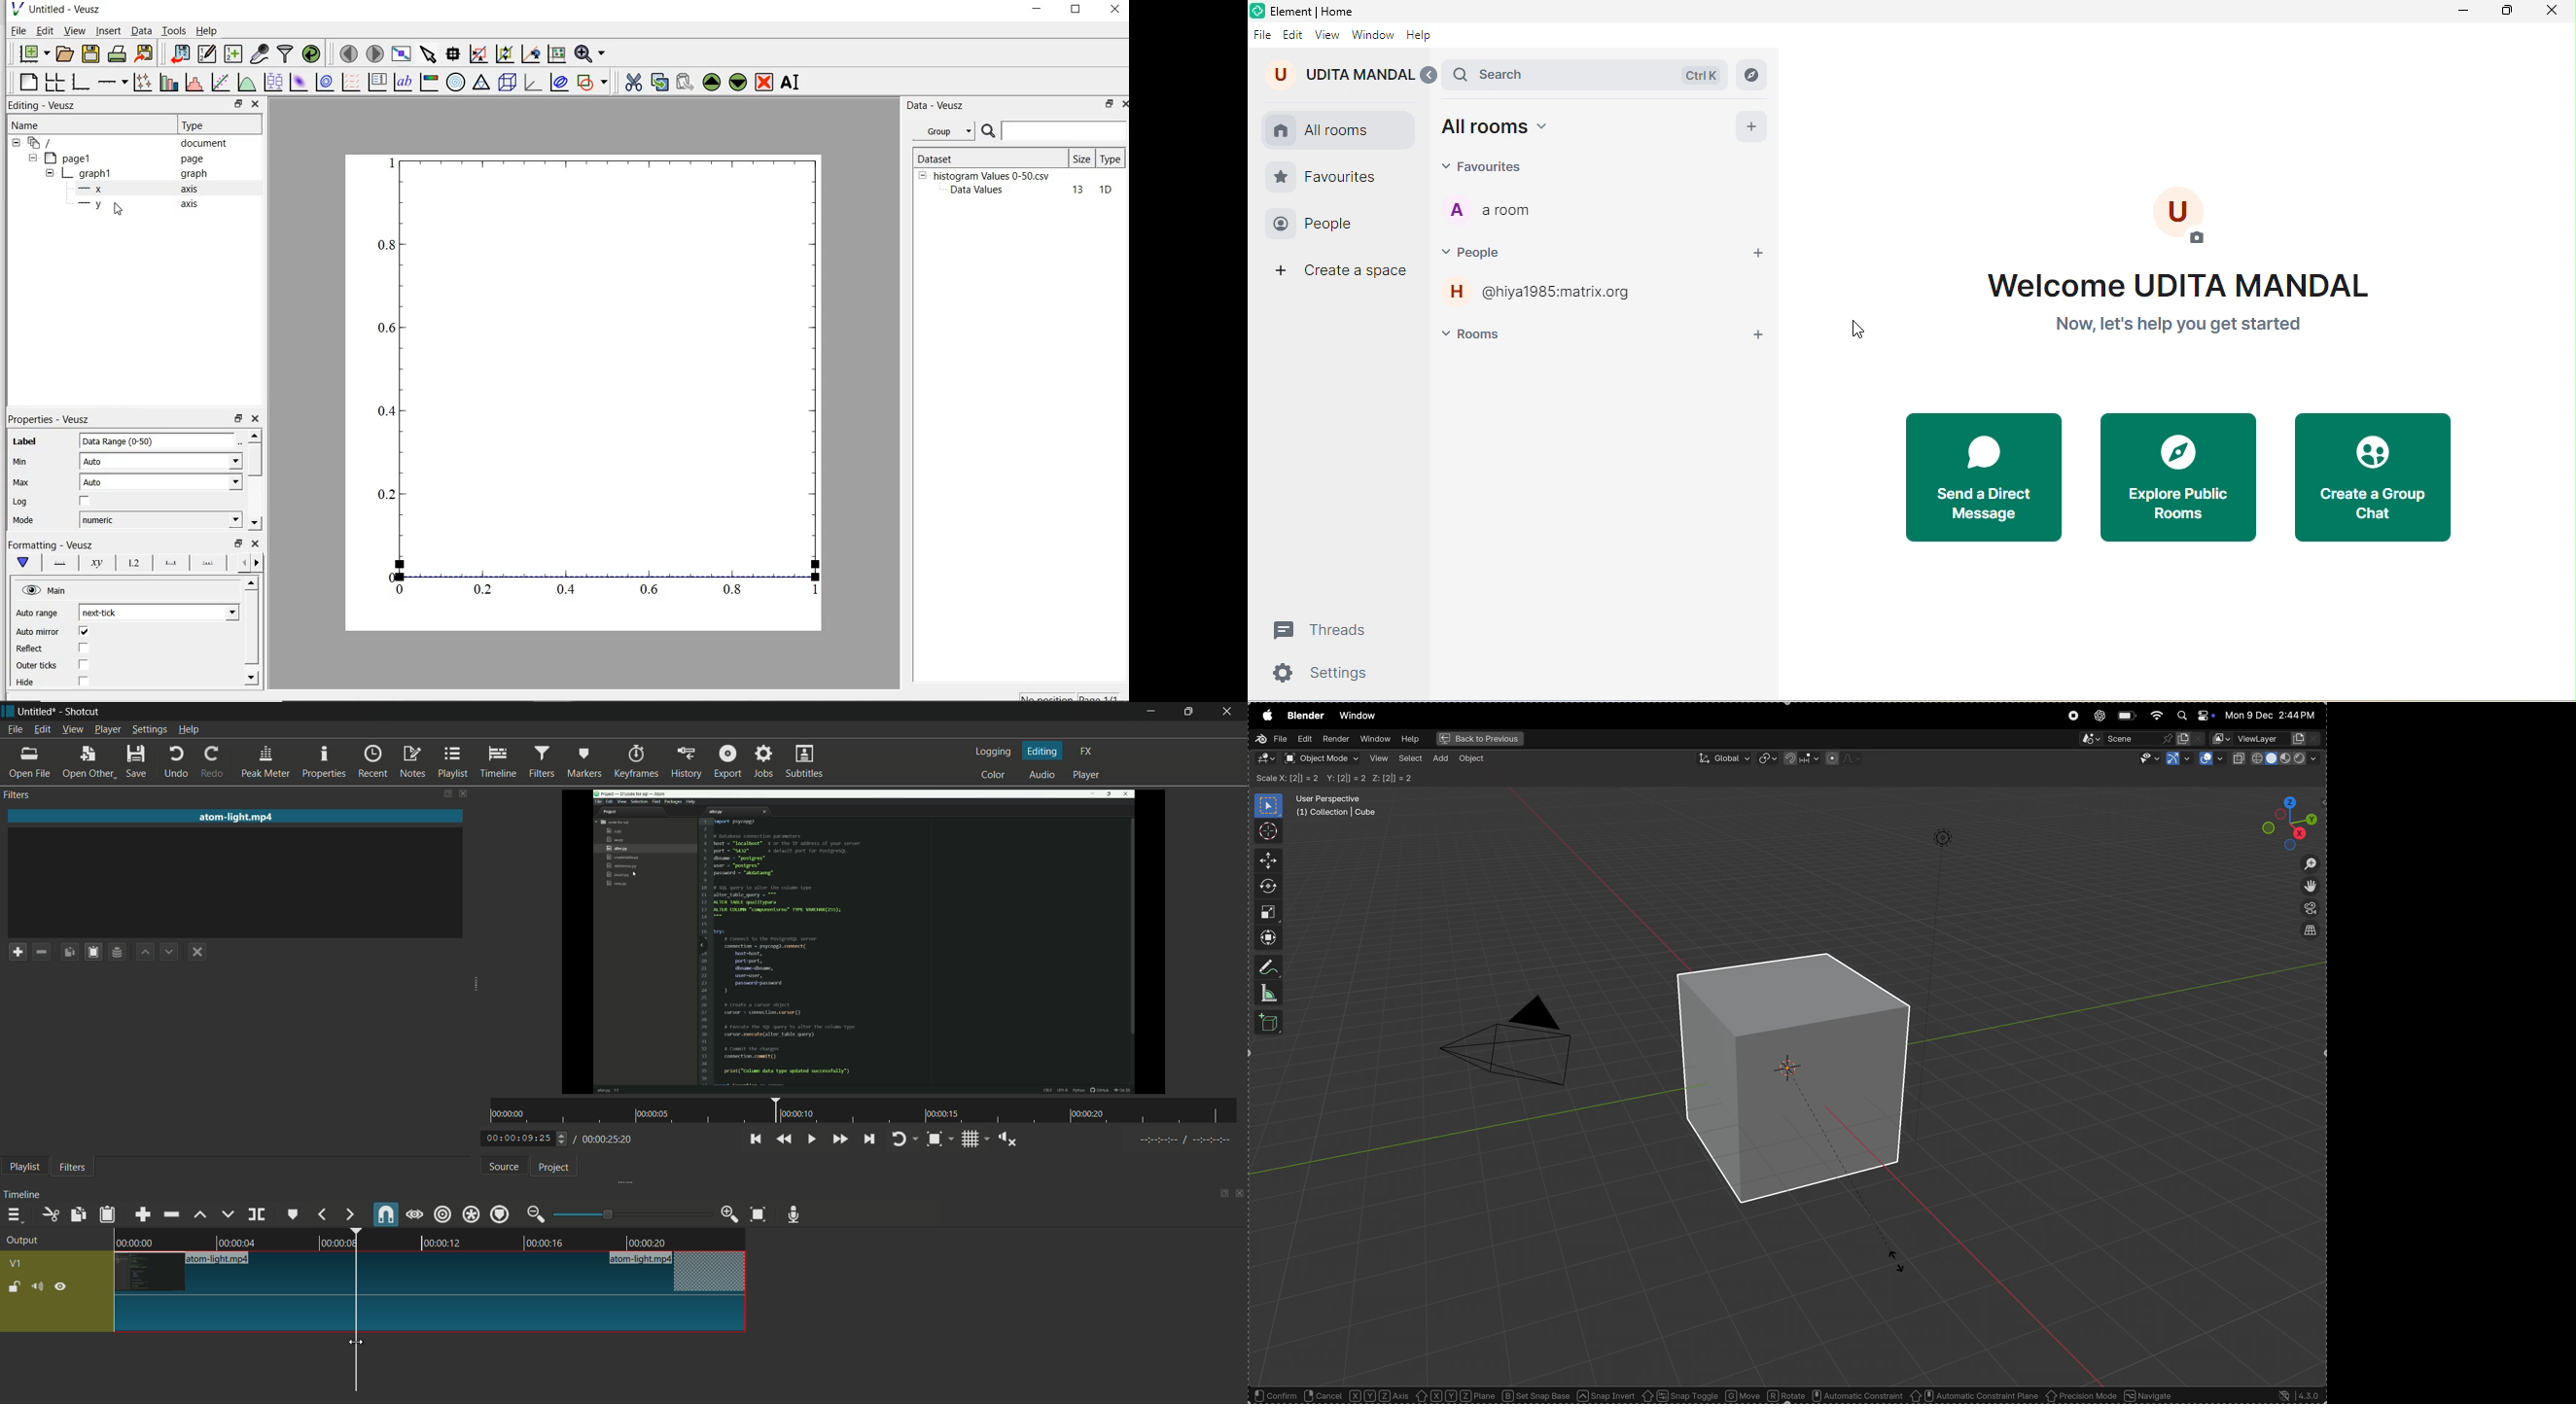 The height and width of the screenshot is (1428, 2576). I want to click on maximize, so click(2507, 11).